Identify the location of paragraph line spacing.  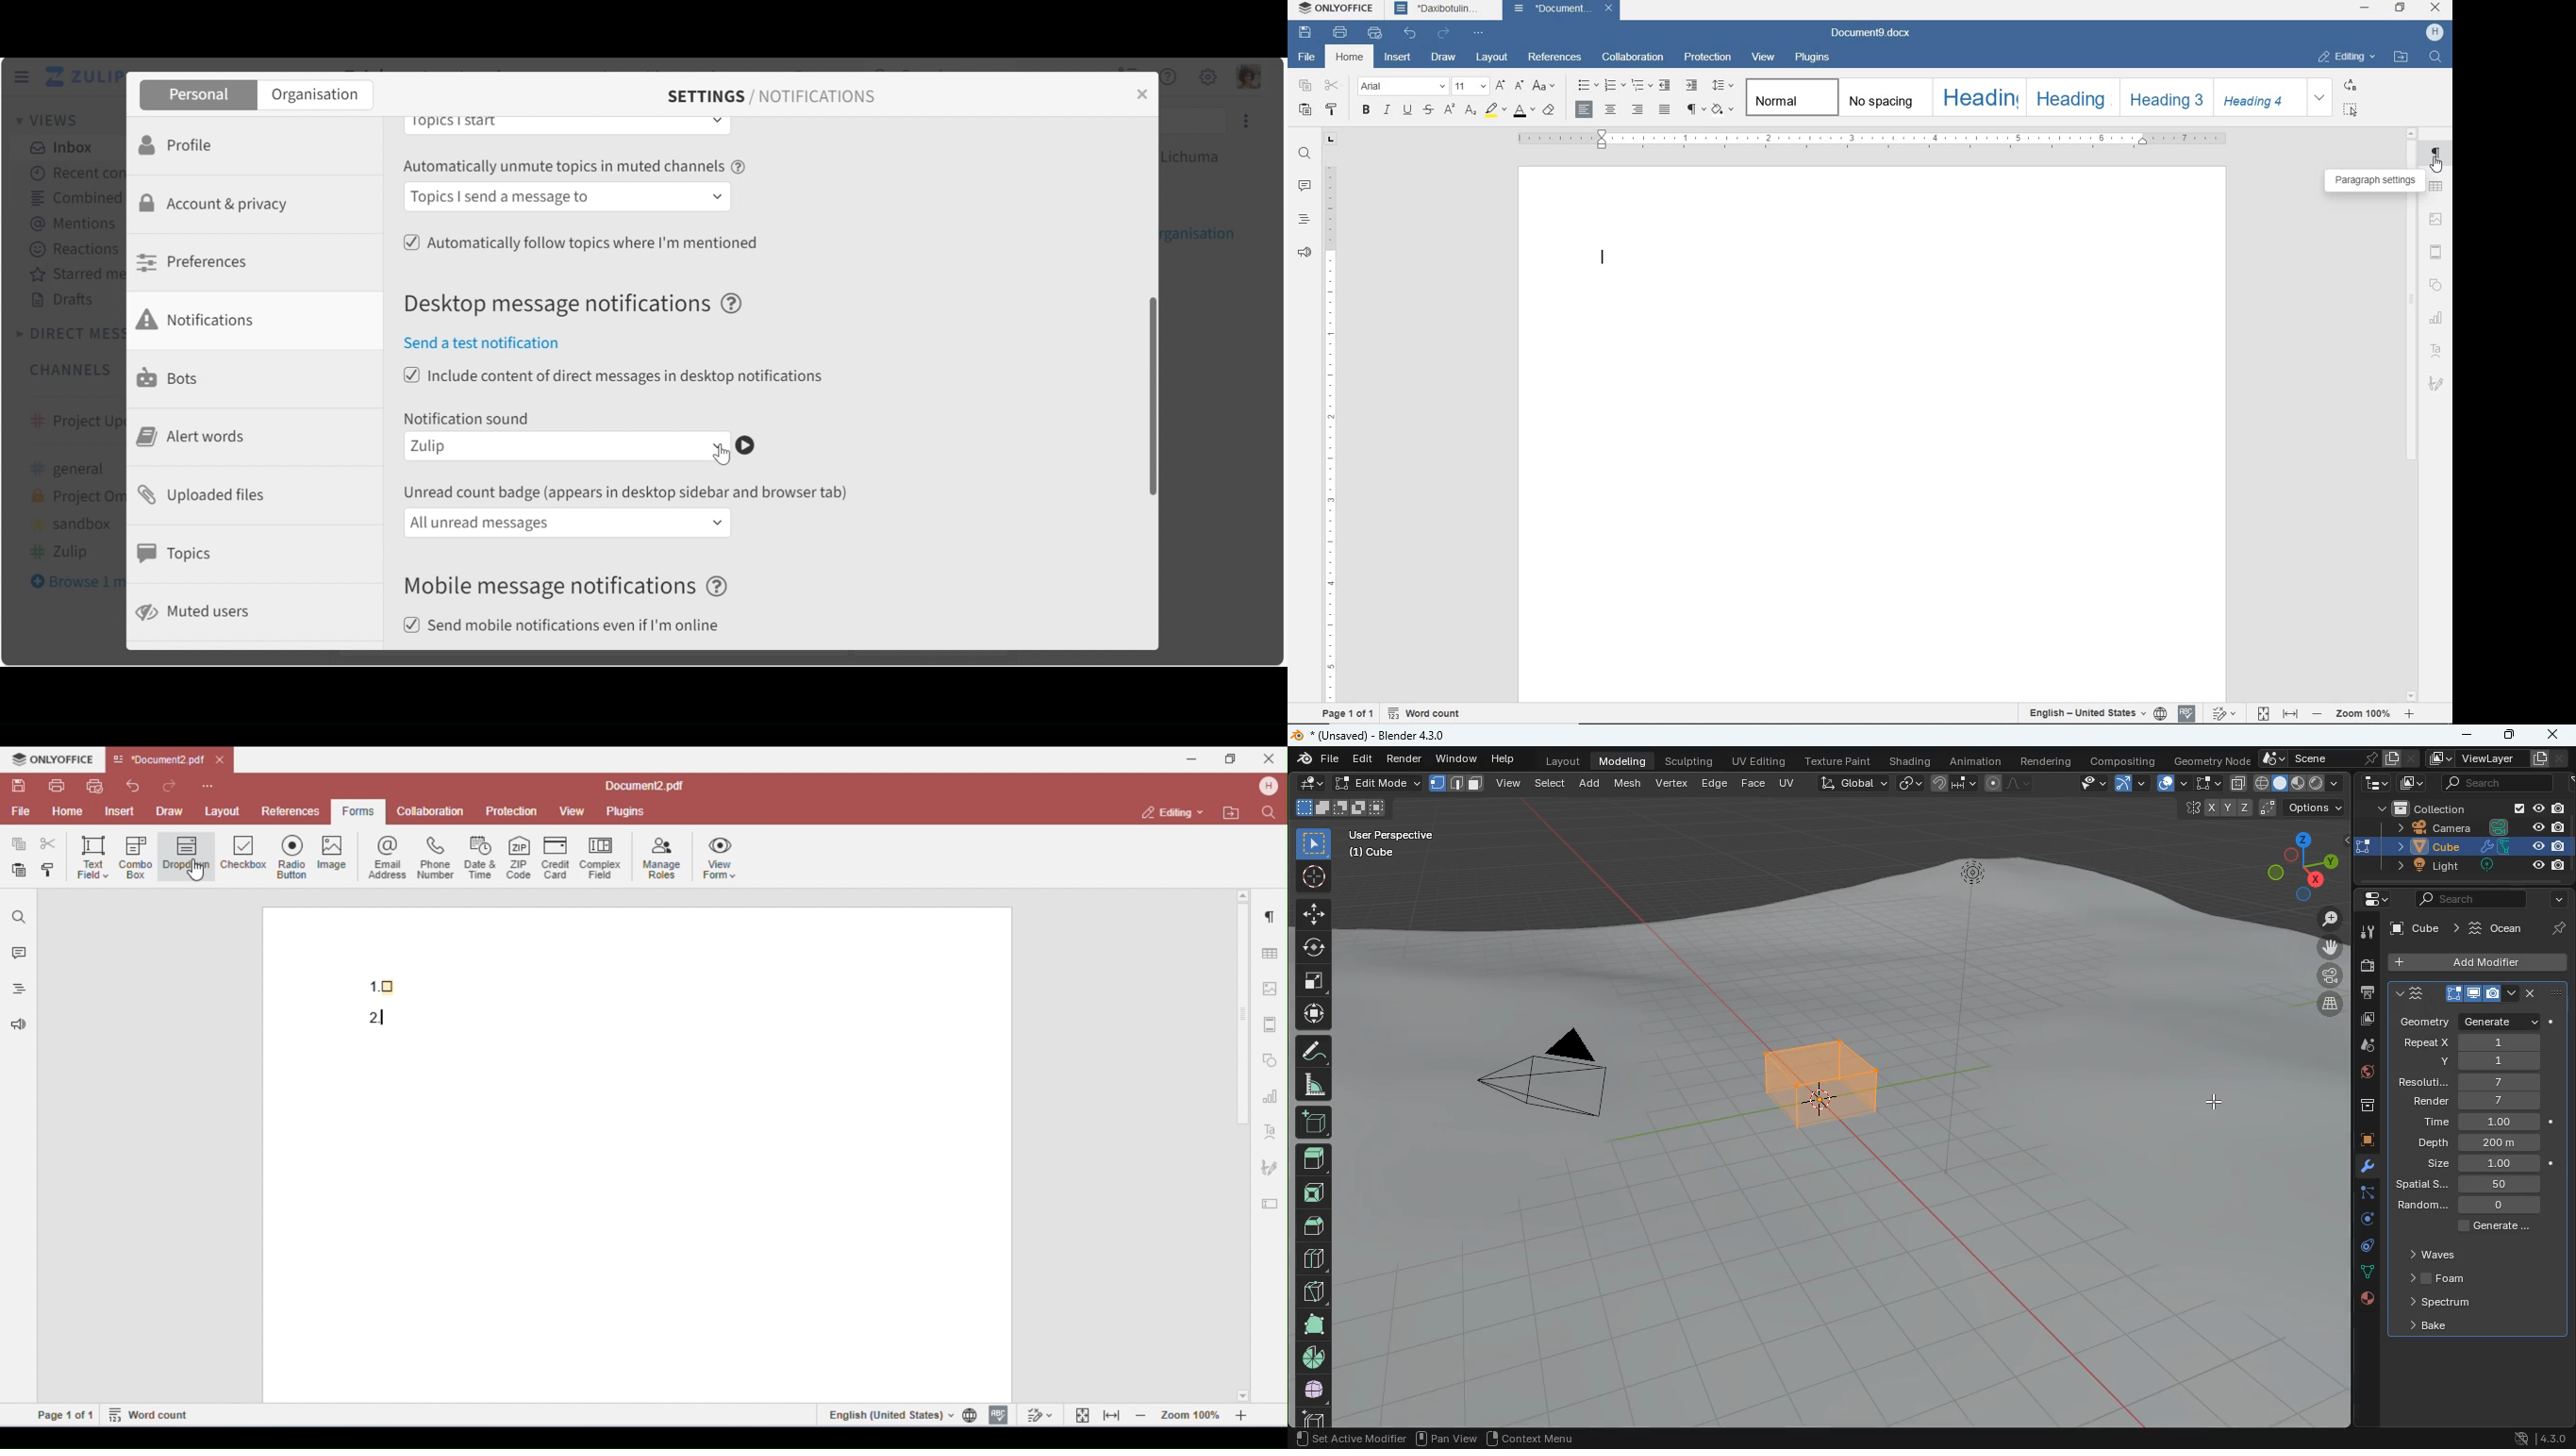
(1722, 87).